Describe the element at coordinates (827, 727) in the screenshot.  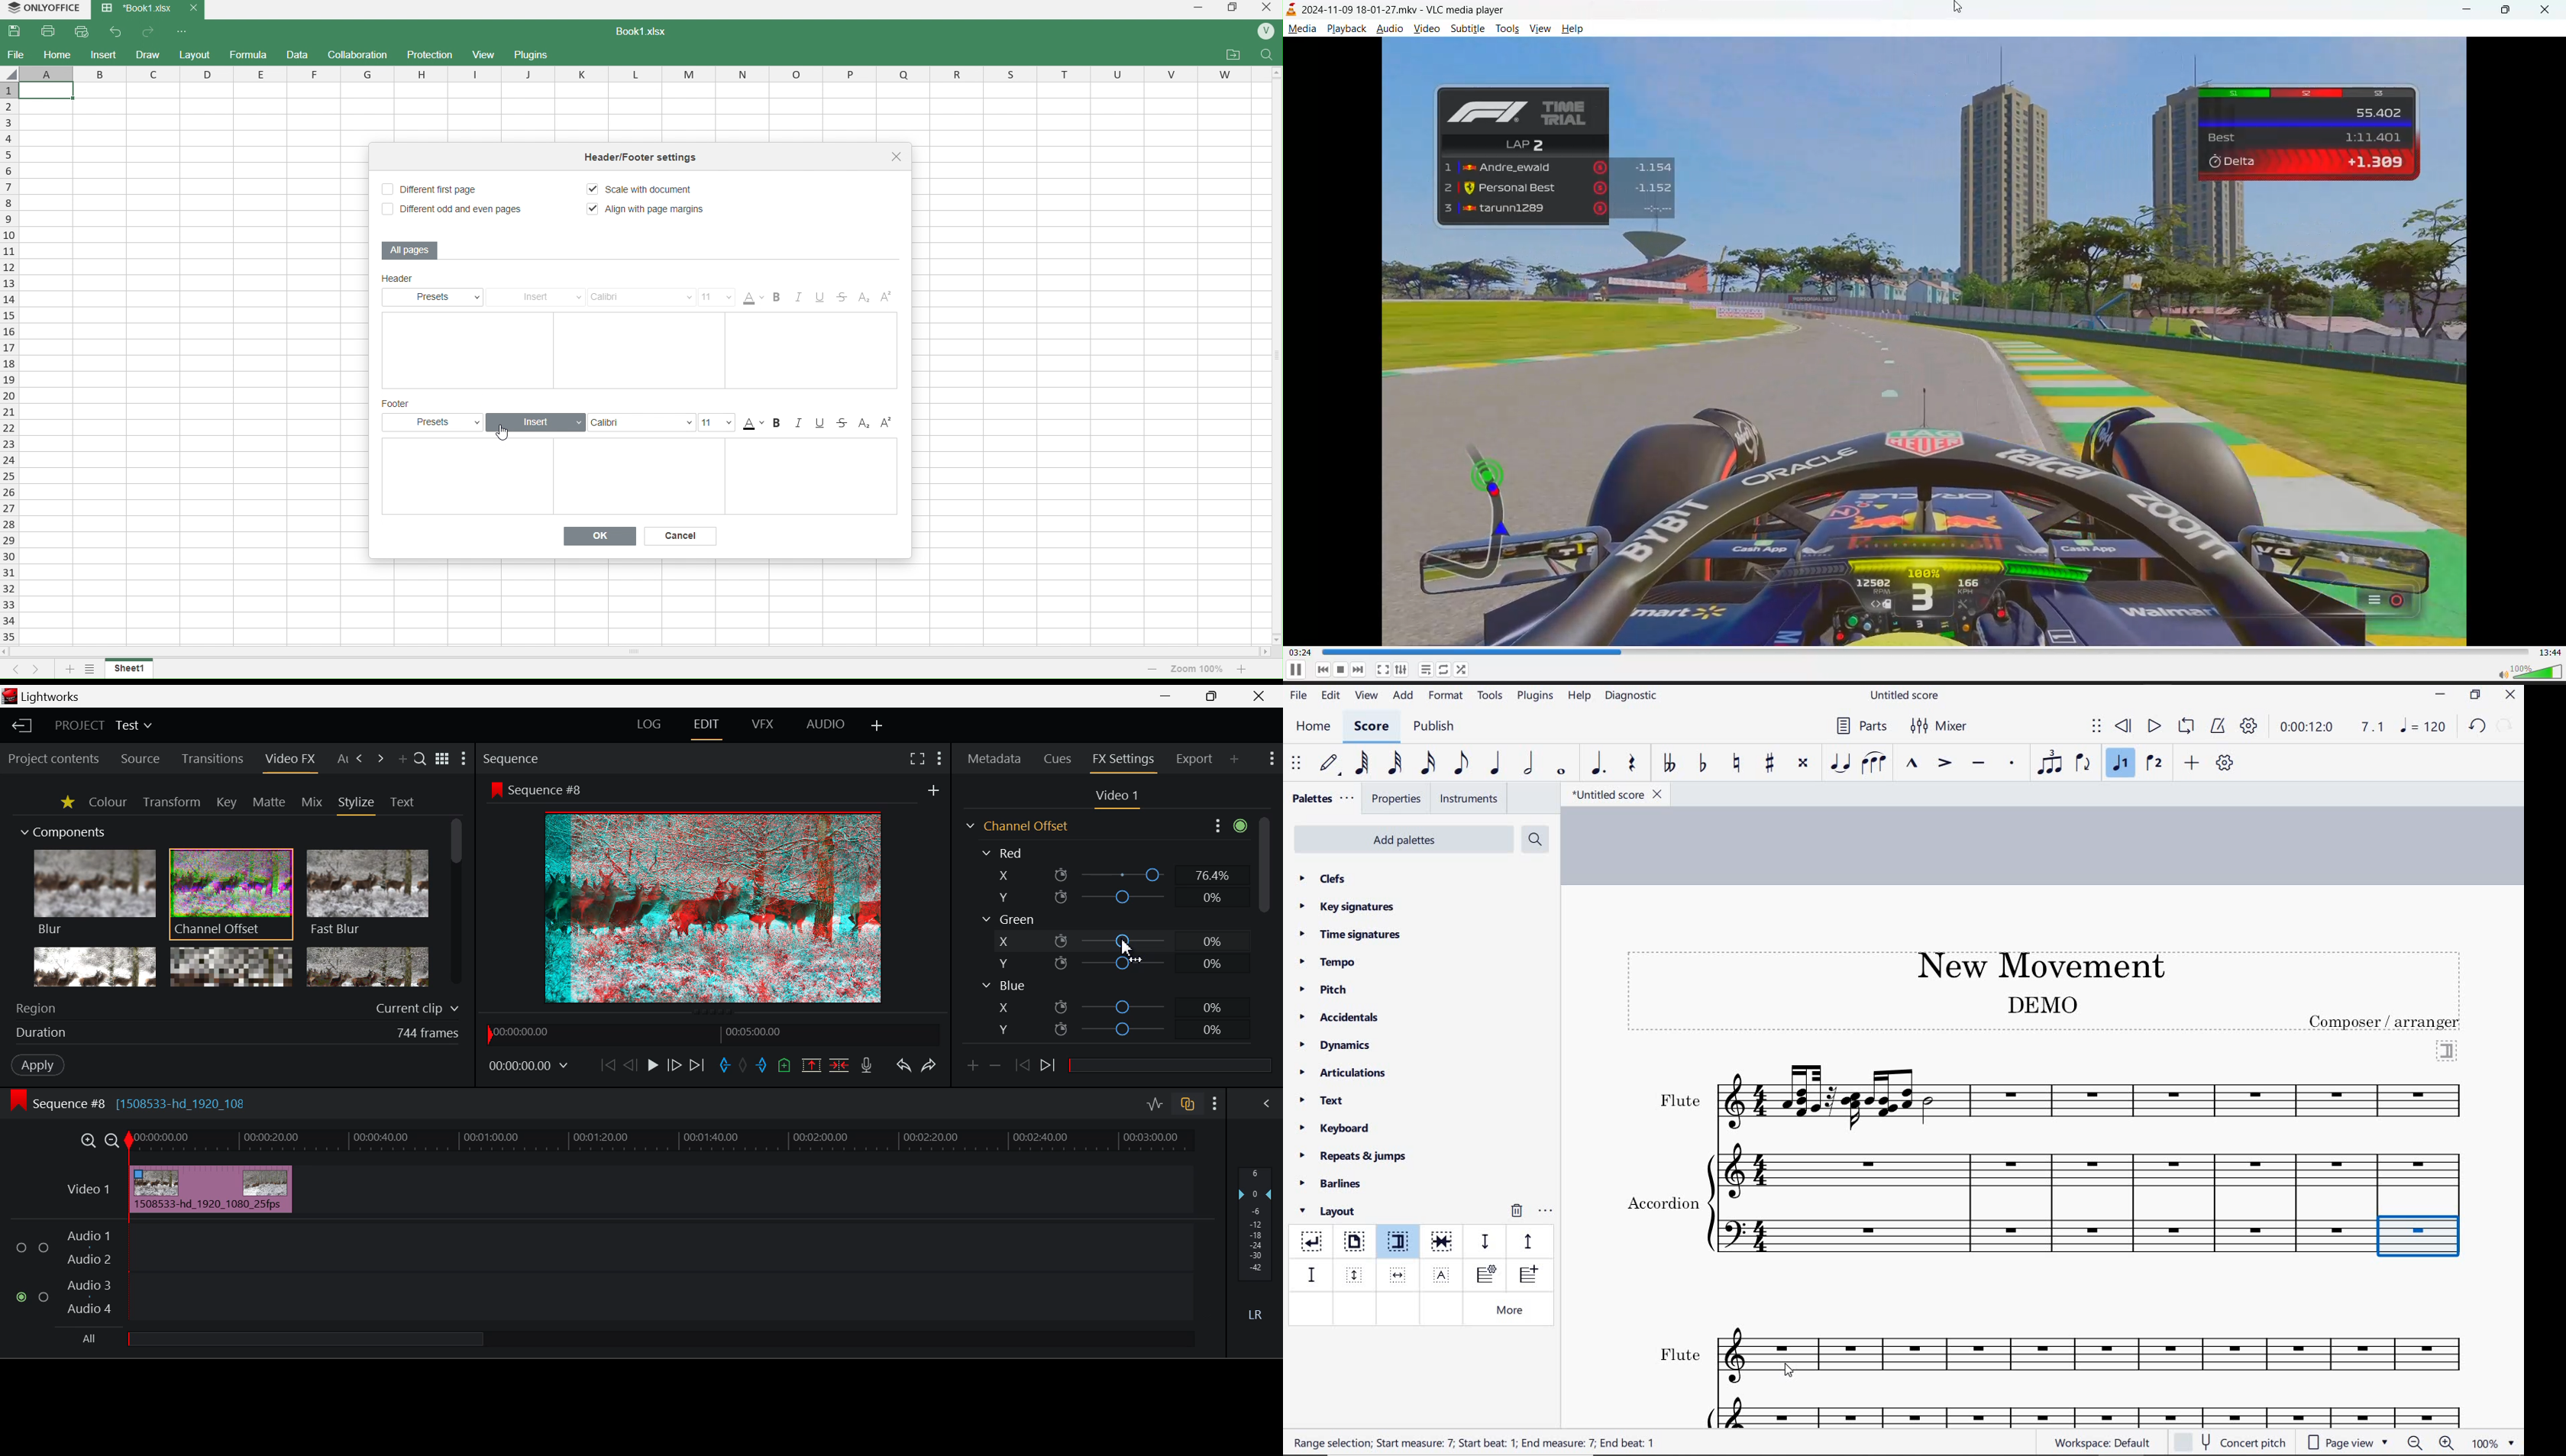
I see `AUDIO Layout` at that location.